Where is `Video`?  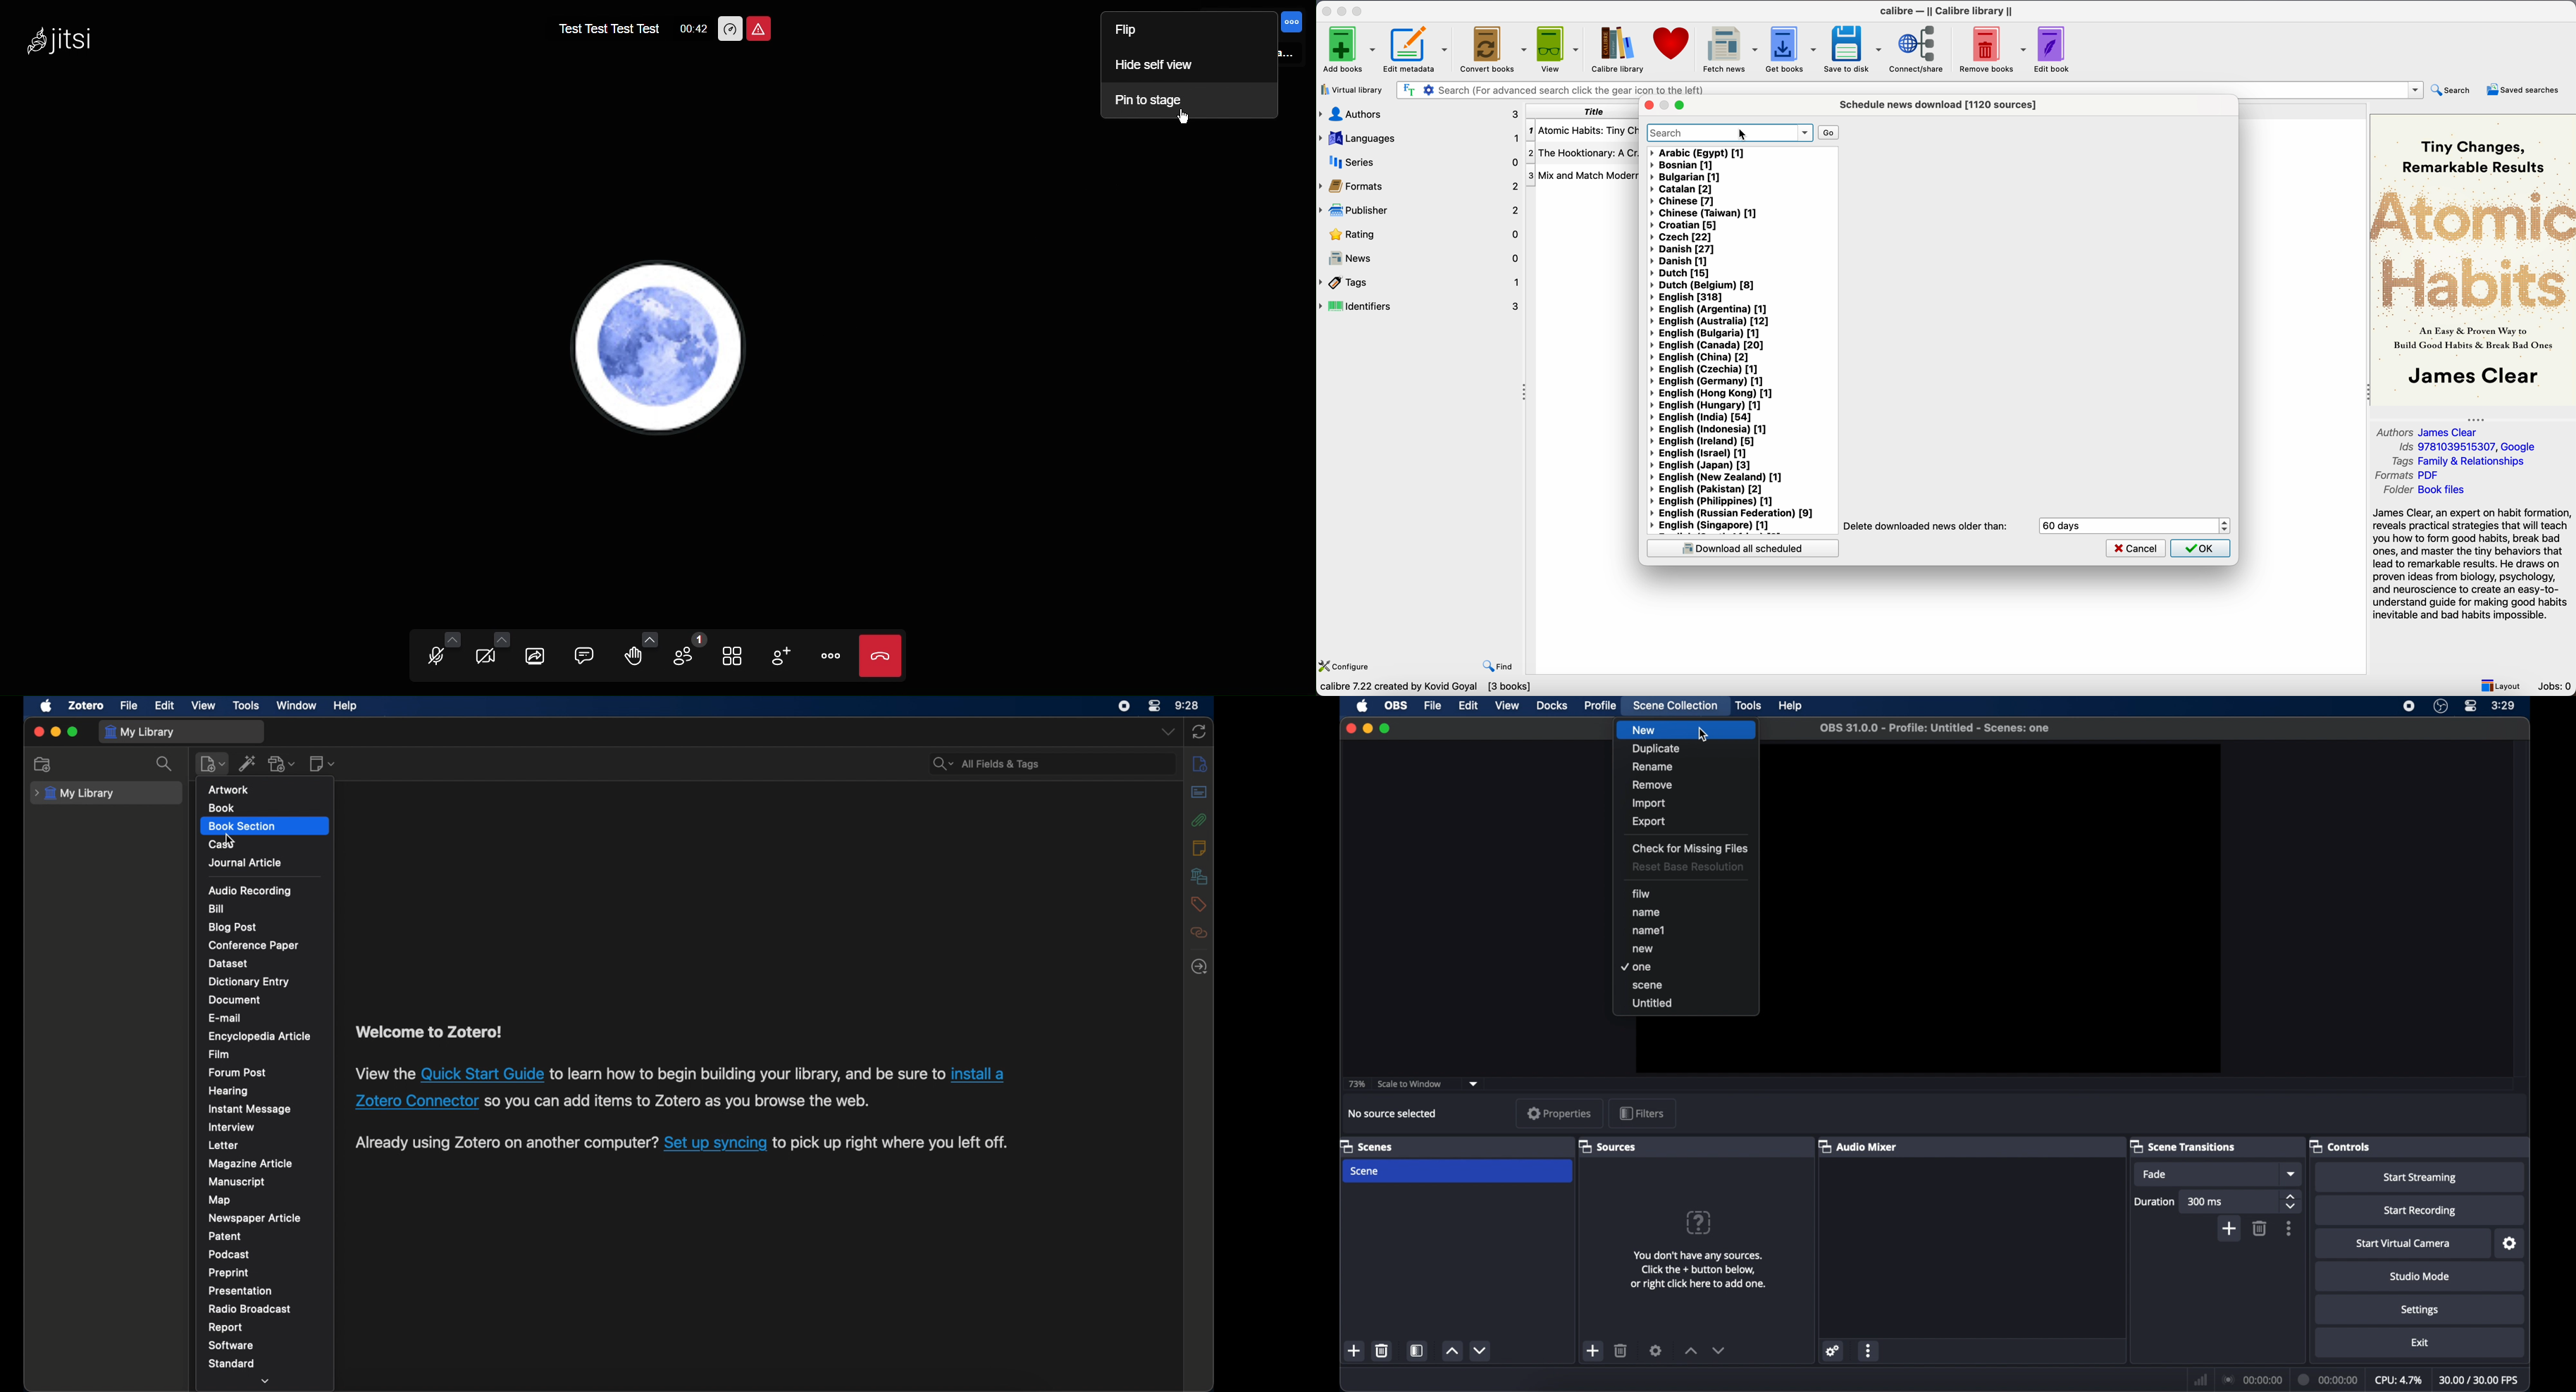
Video is located at coordinates (488, 656).